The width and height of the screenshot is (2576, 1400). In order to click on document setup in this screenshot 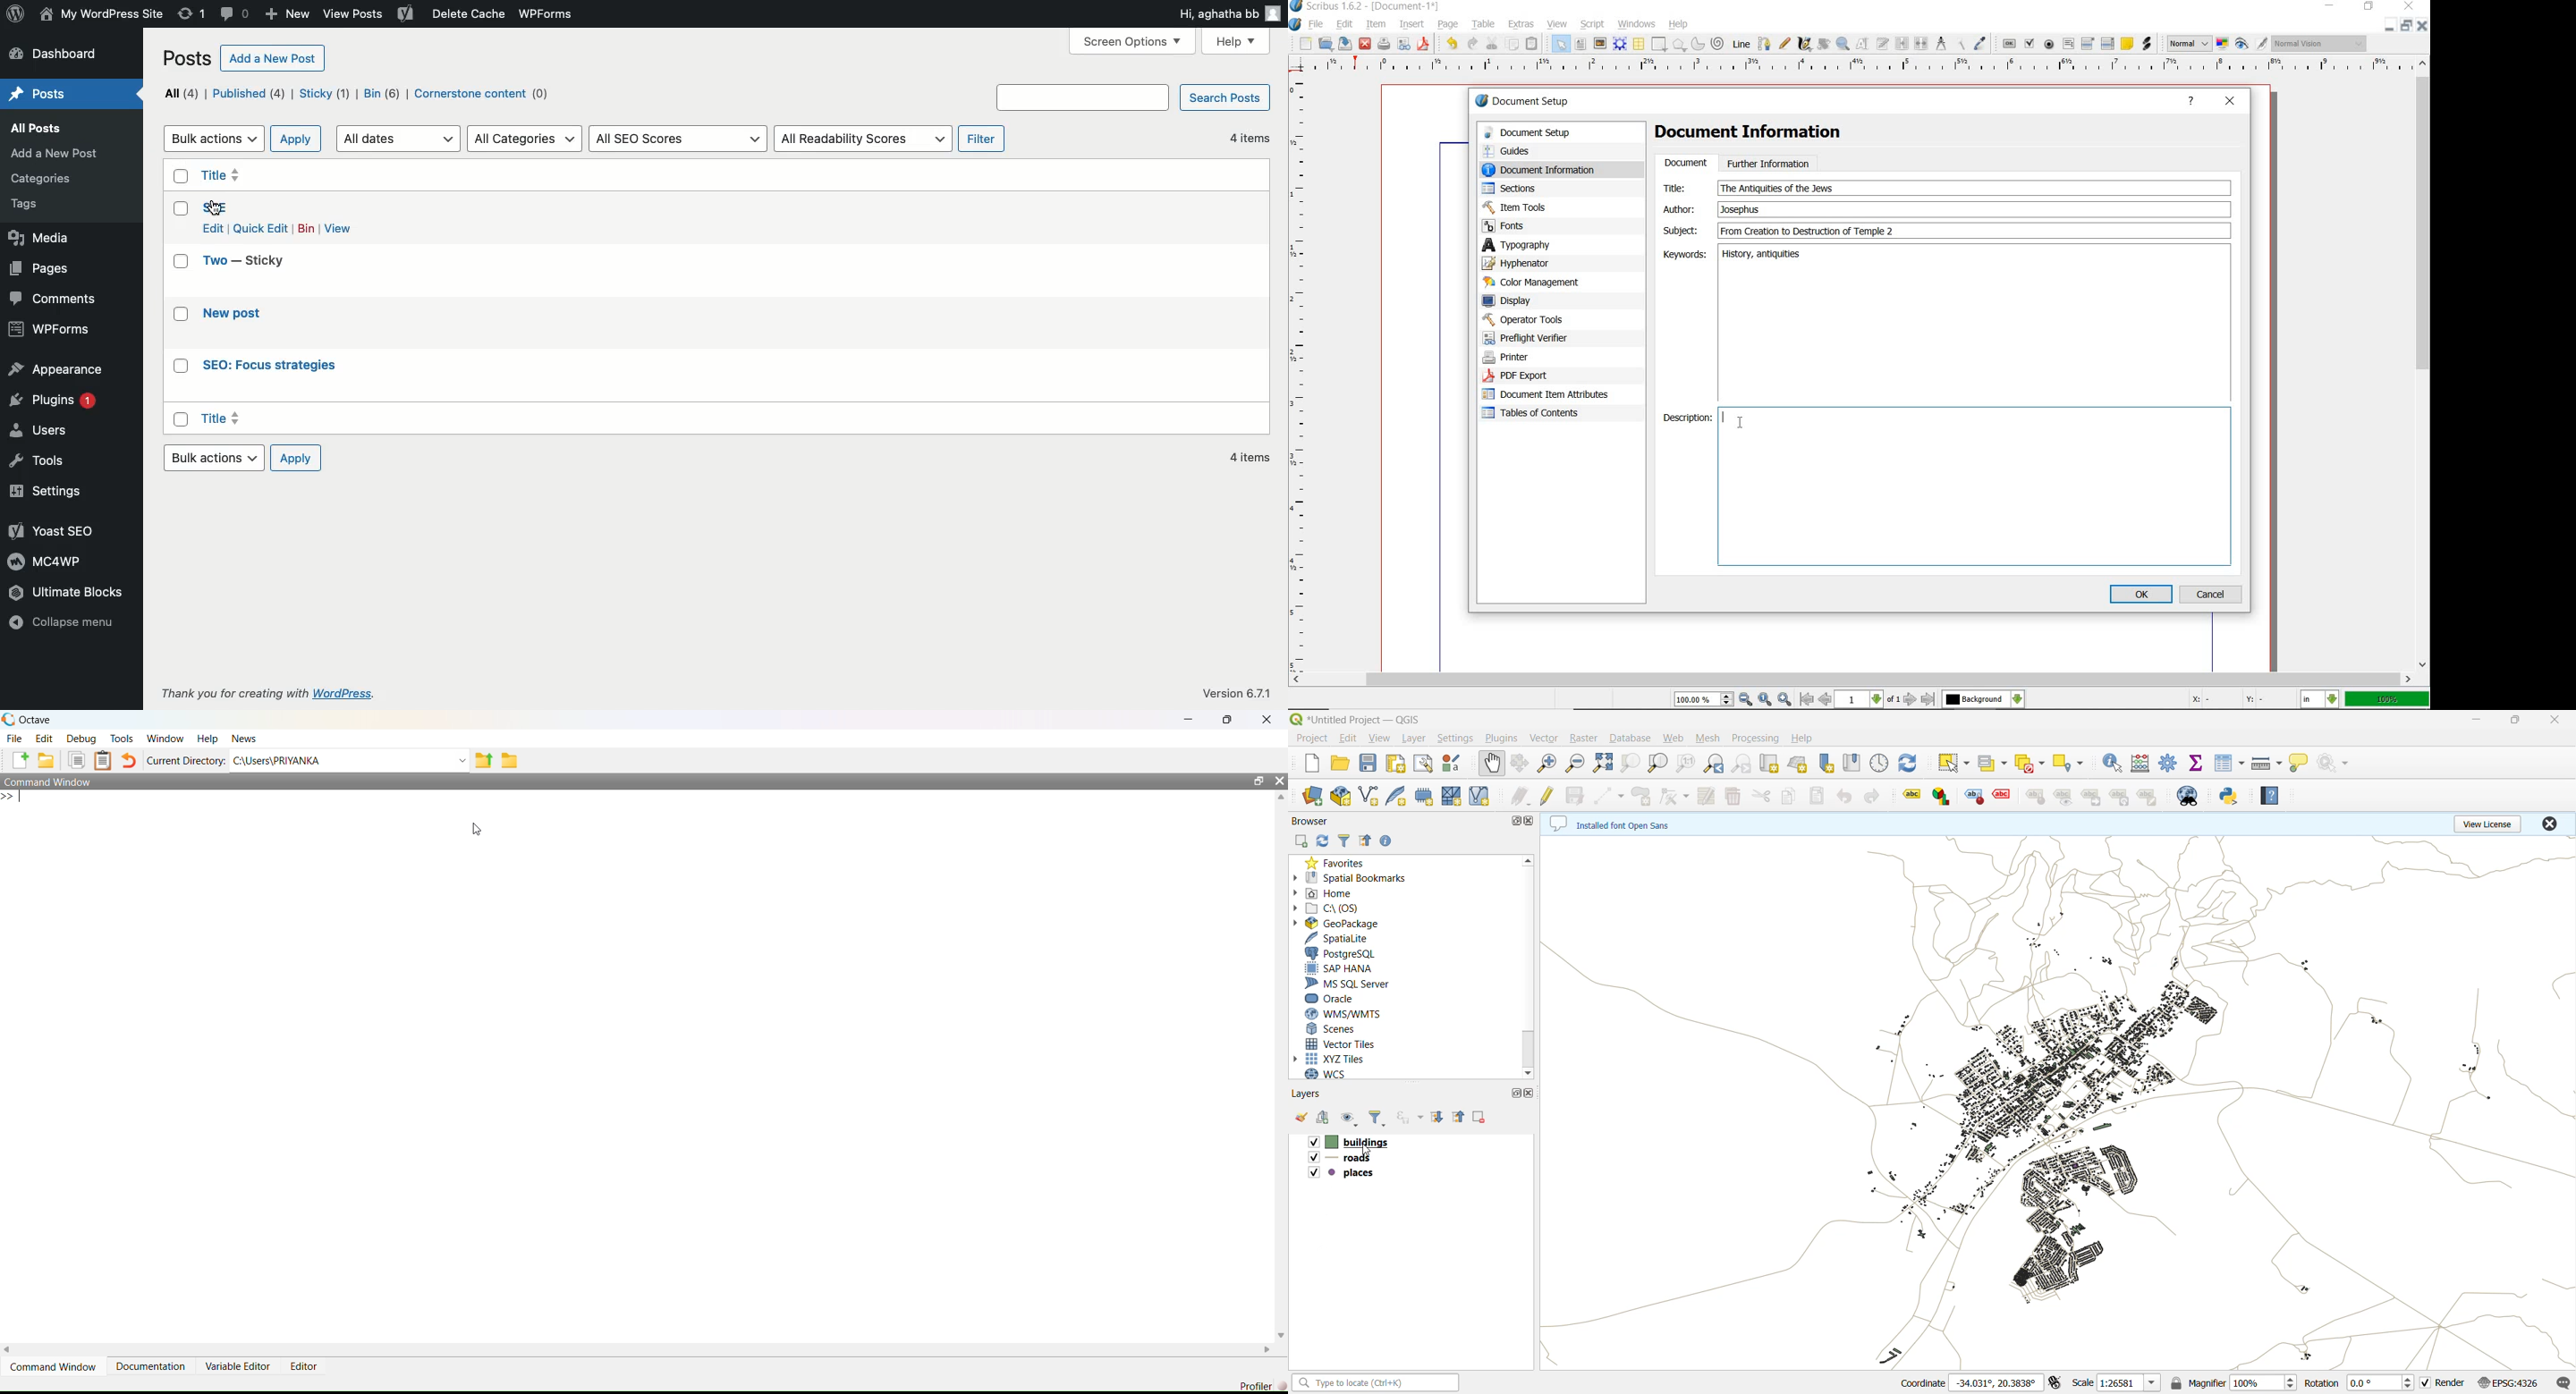, I will do `click(1550, 133)`.